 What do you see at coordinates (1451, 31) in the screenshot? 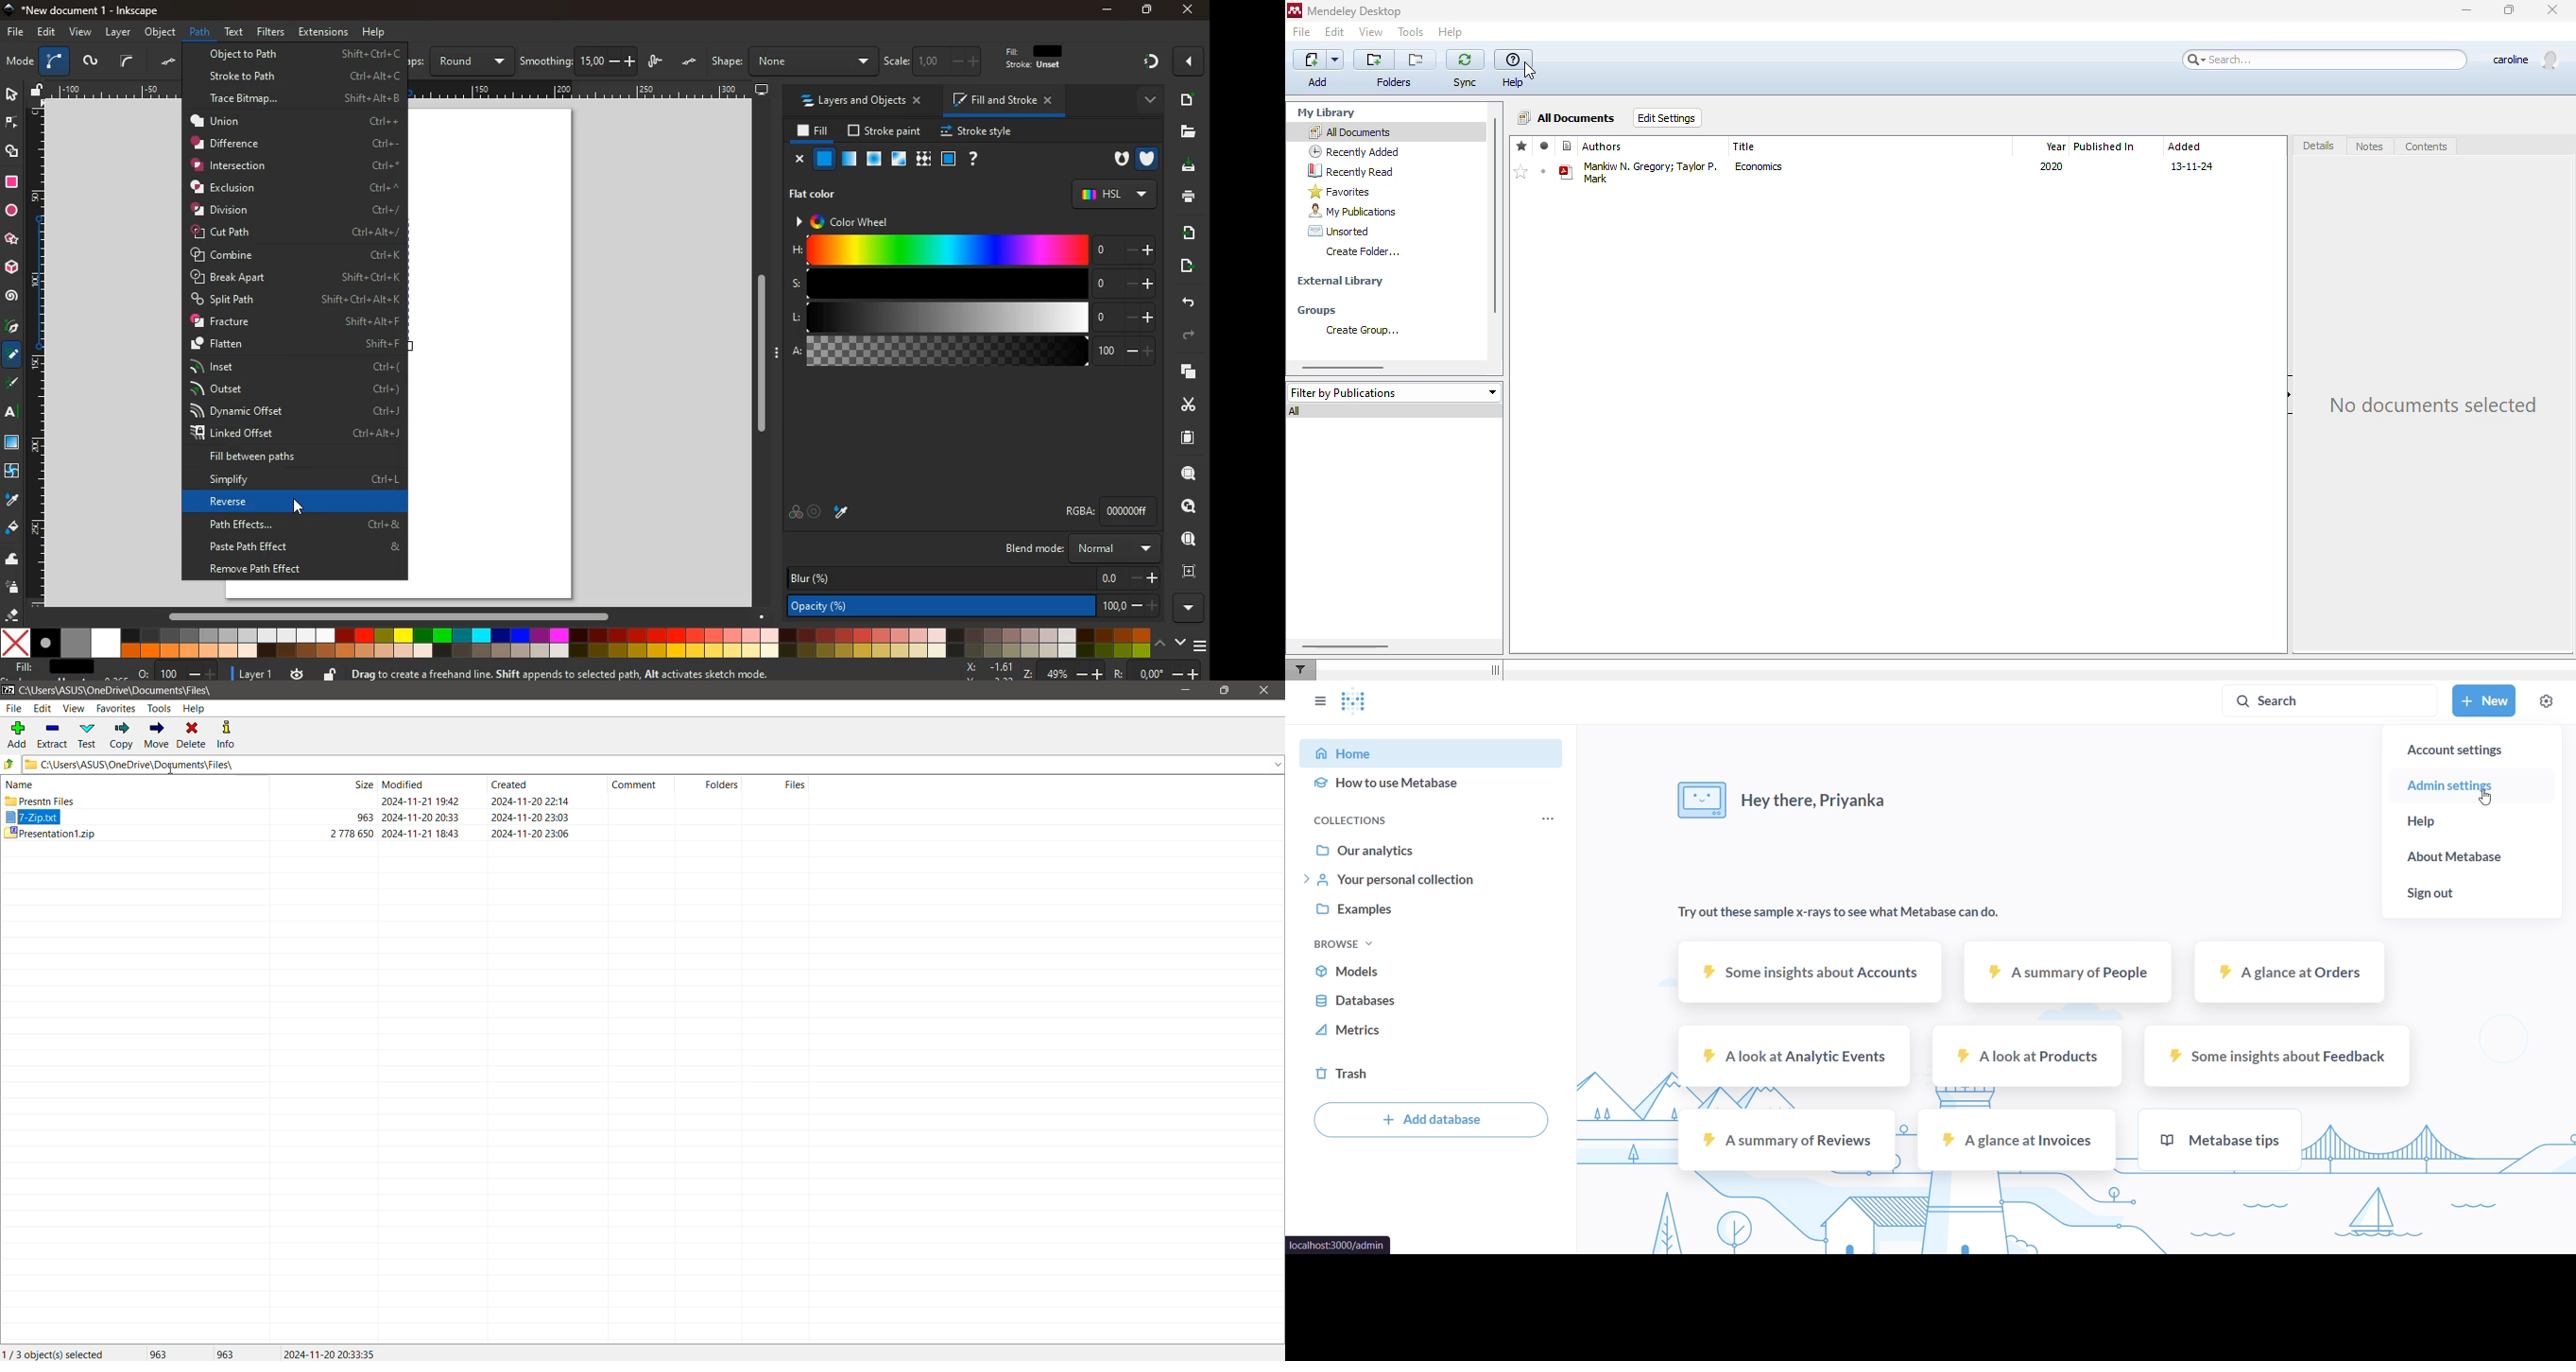
I see `help` at bounding box center [1451, 31].